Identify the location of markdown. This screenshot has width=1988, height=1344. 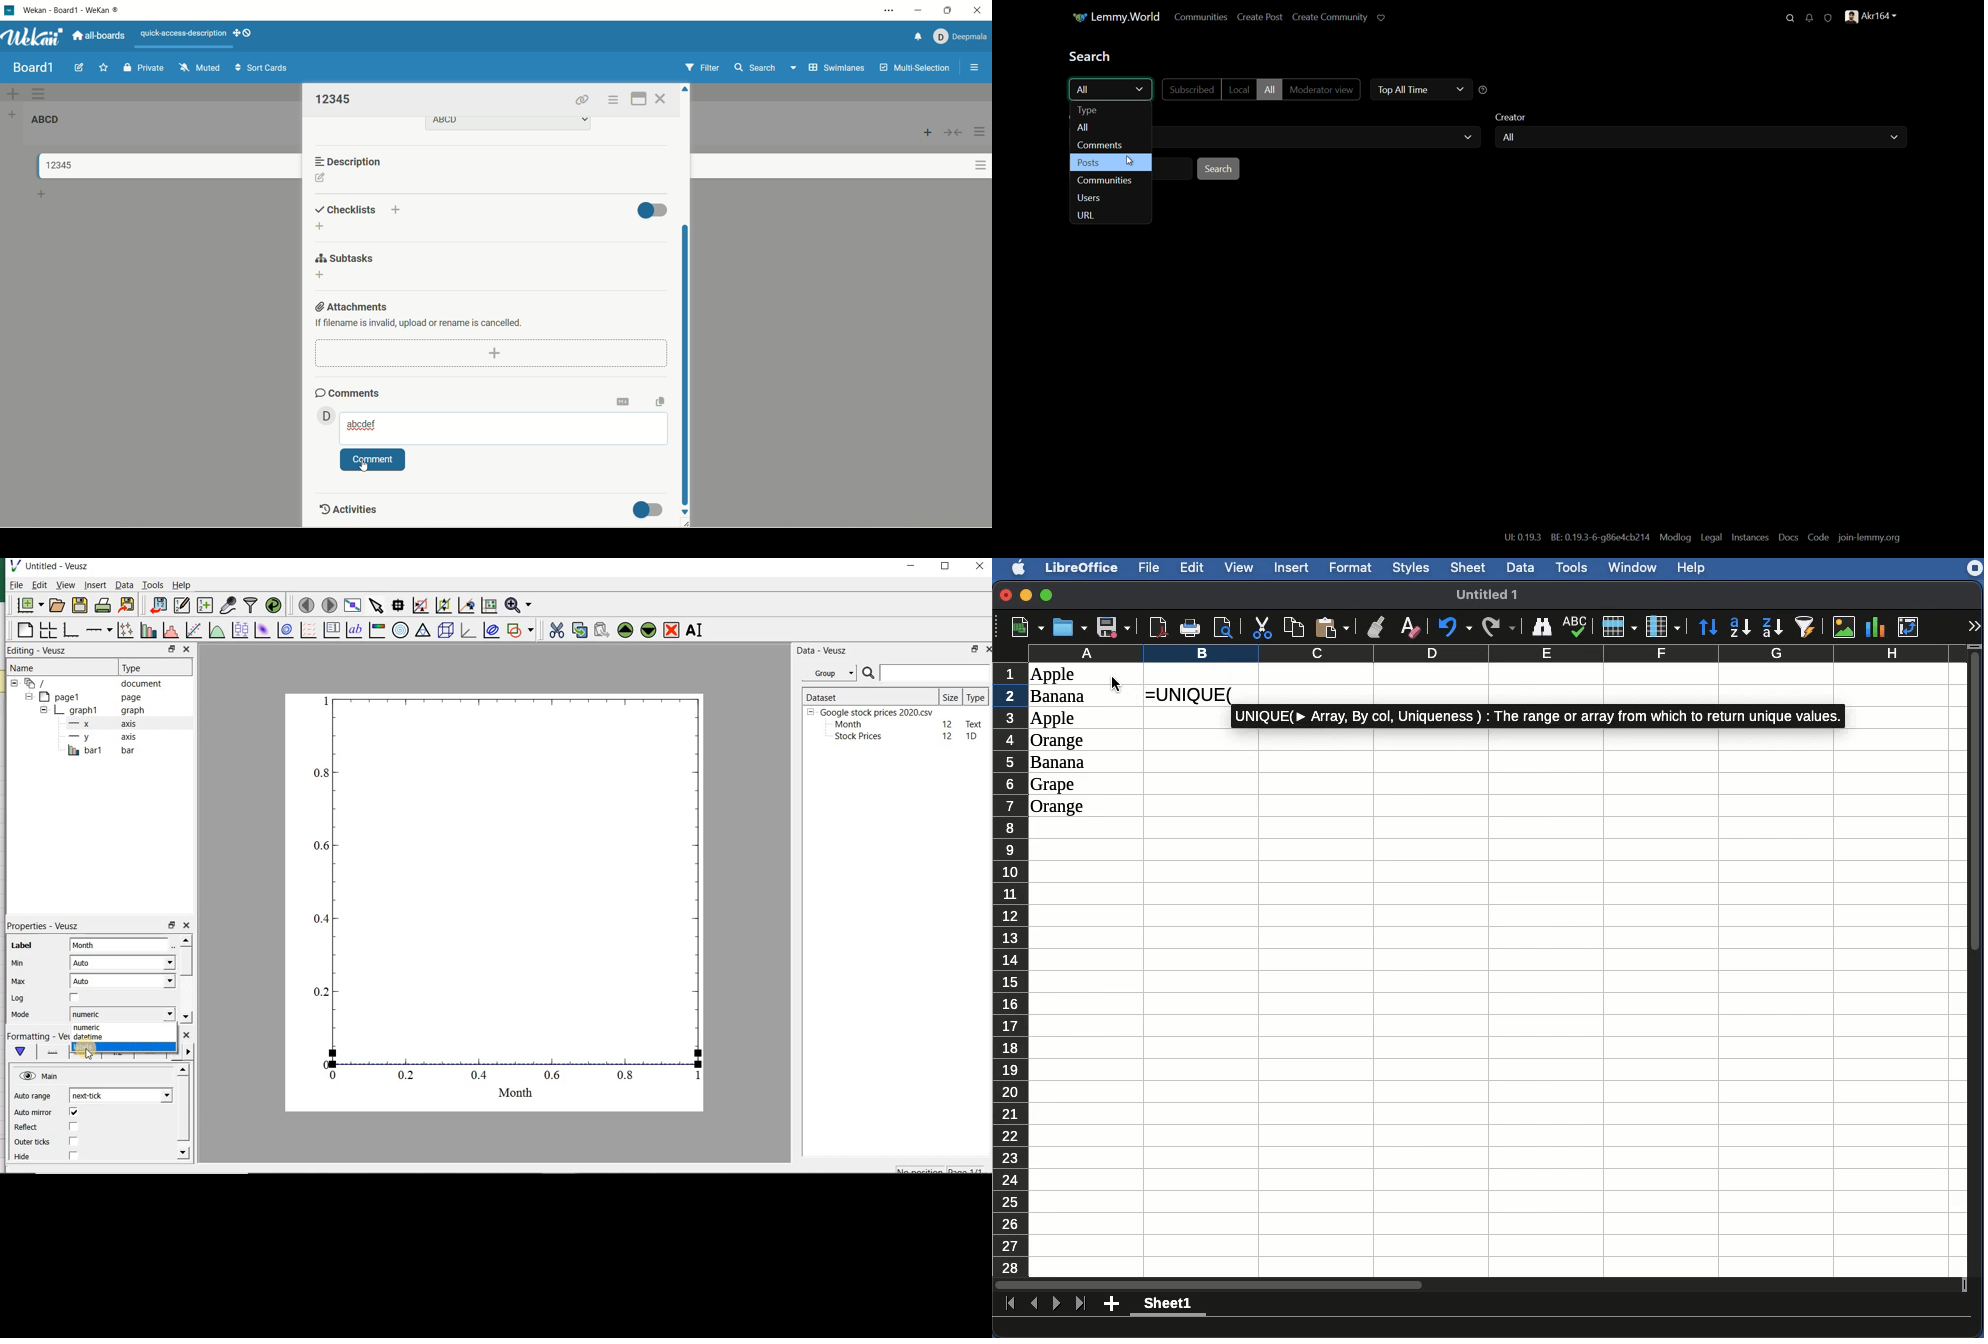
(624, 400).